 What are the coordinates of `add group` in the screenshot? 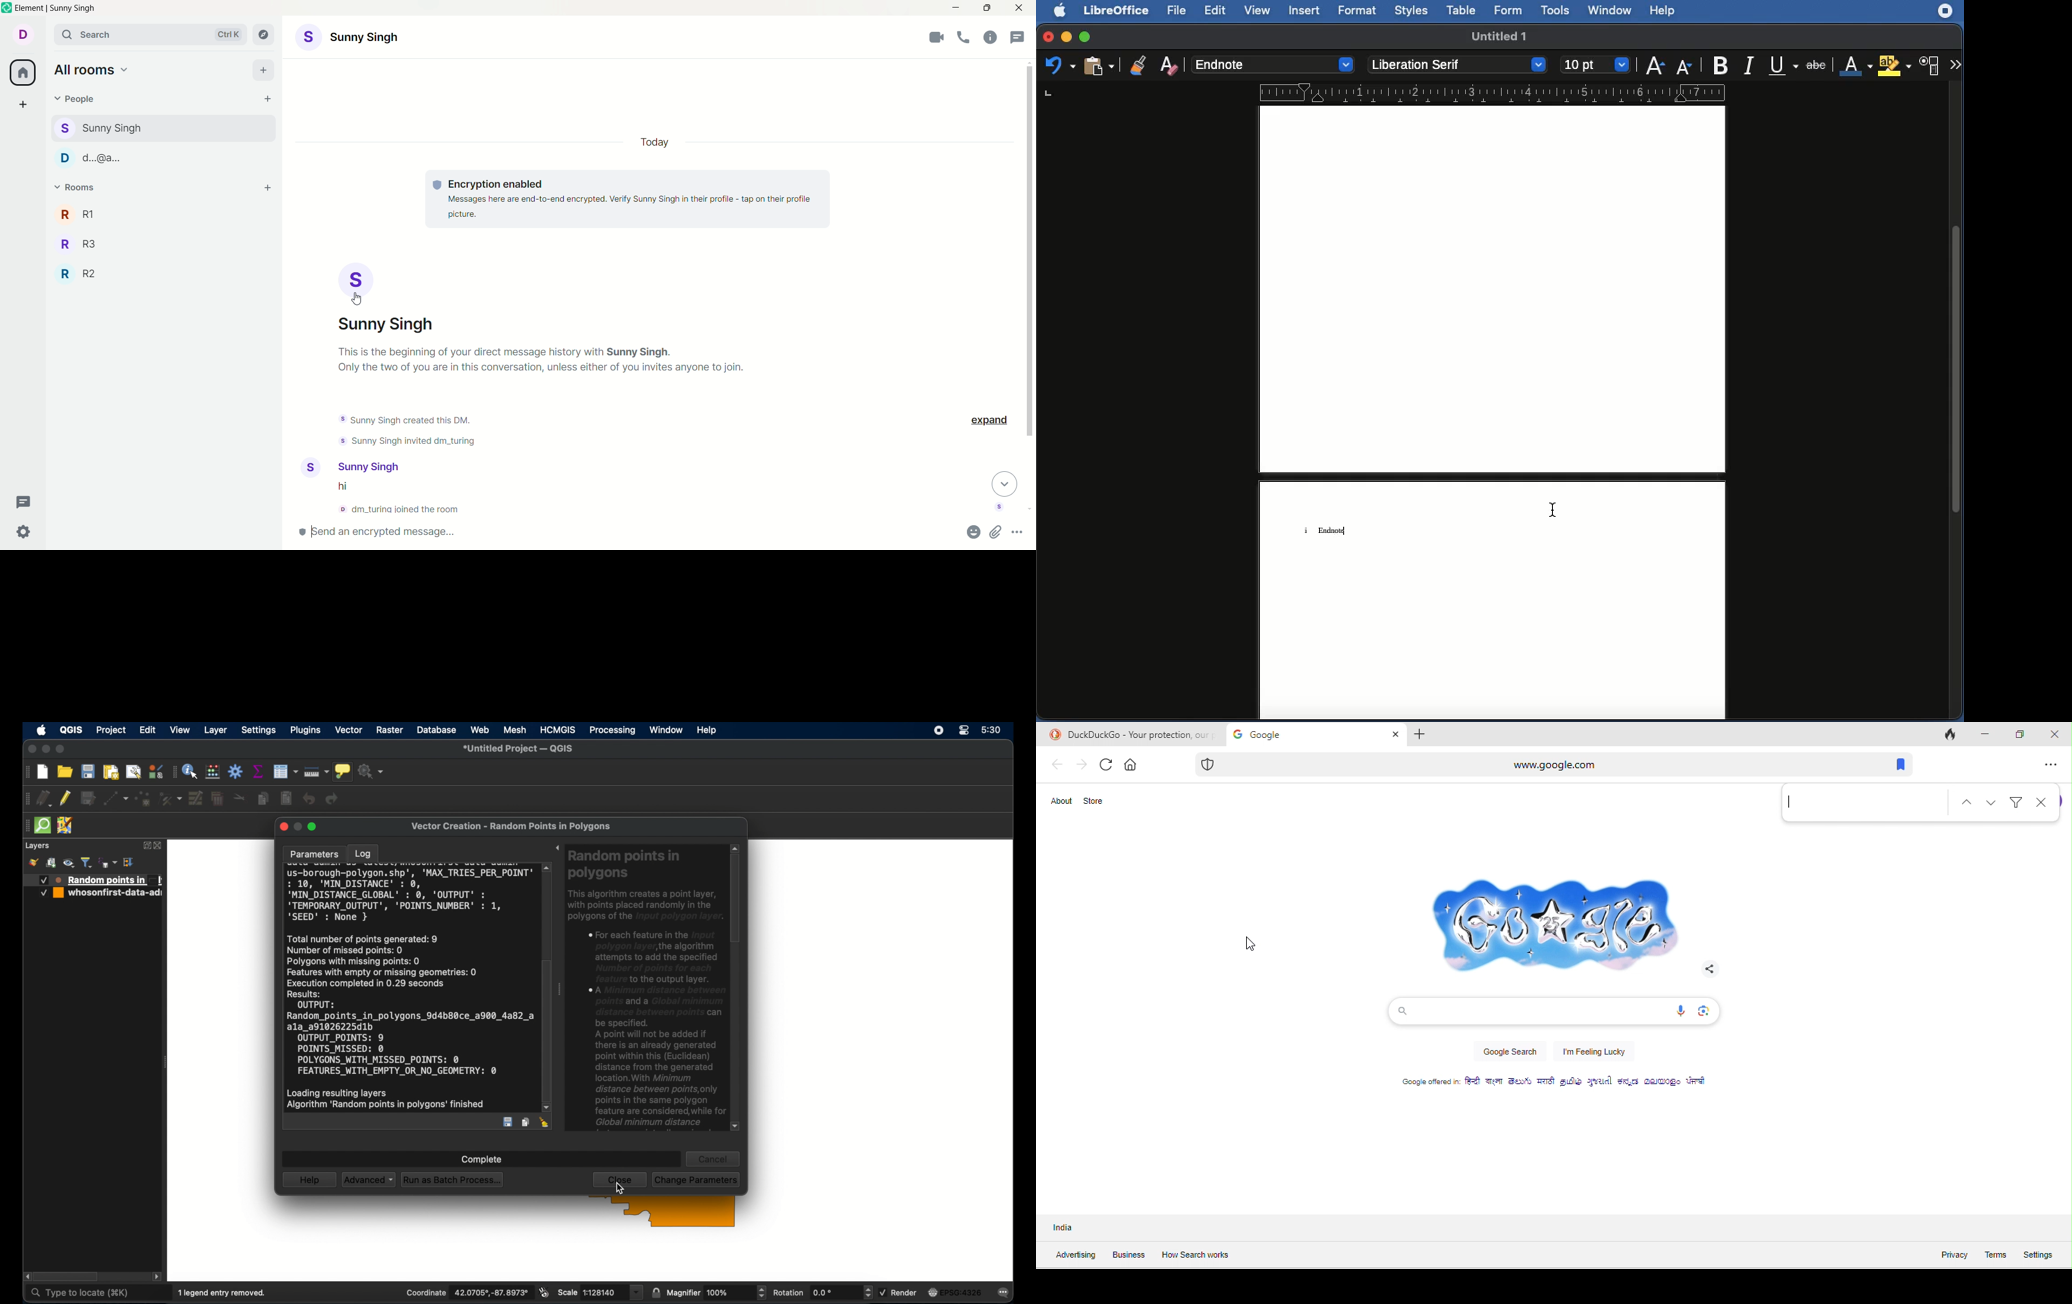 It's located at (52, 863).